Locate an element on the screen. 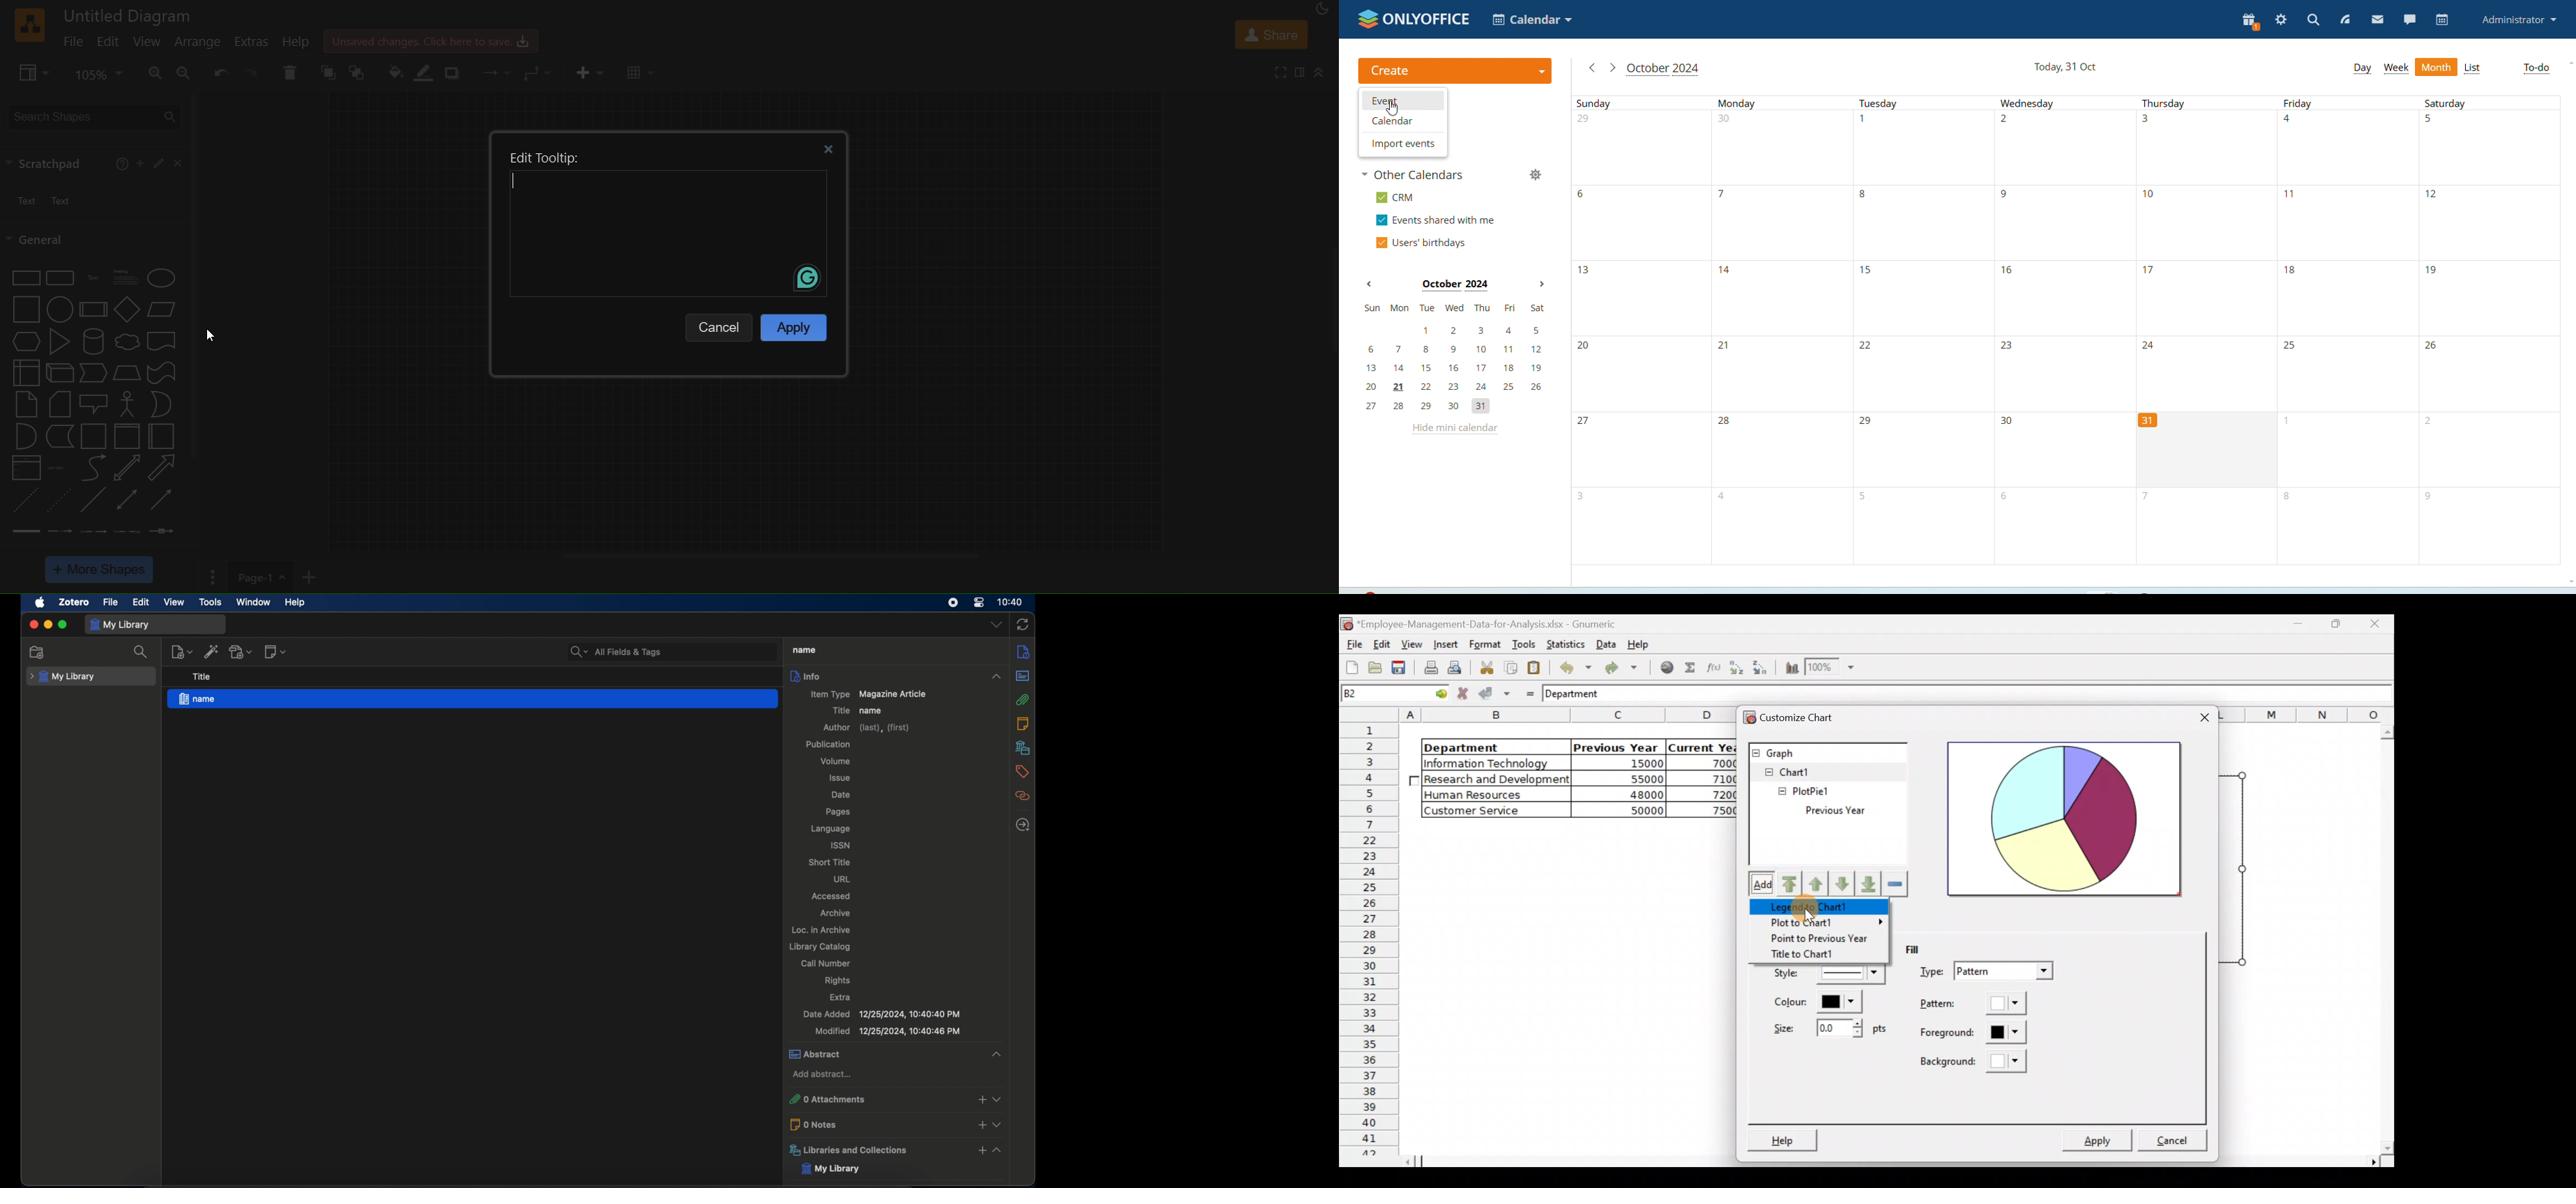 This screenshot has width=2576, height=1204. heading is located at coordinates (128, 278).